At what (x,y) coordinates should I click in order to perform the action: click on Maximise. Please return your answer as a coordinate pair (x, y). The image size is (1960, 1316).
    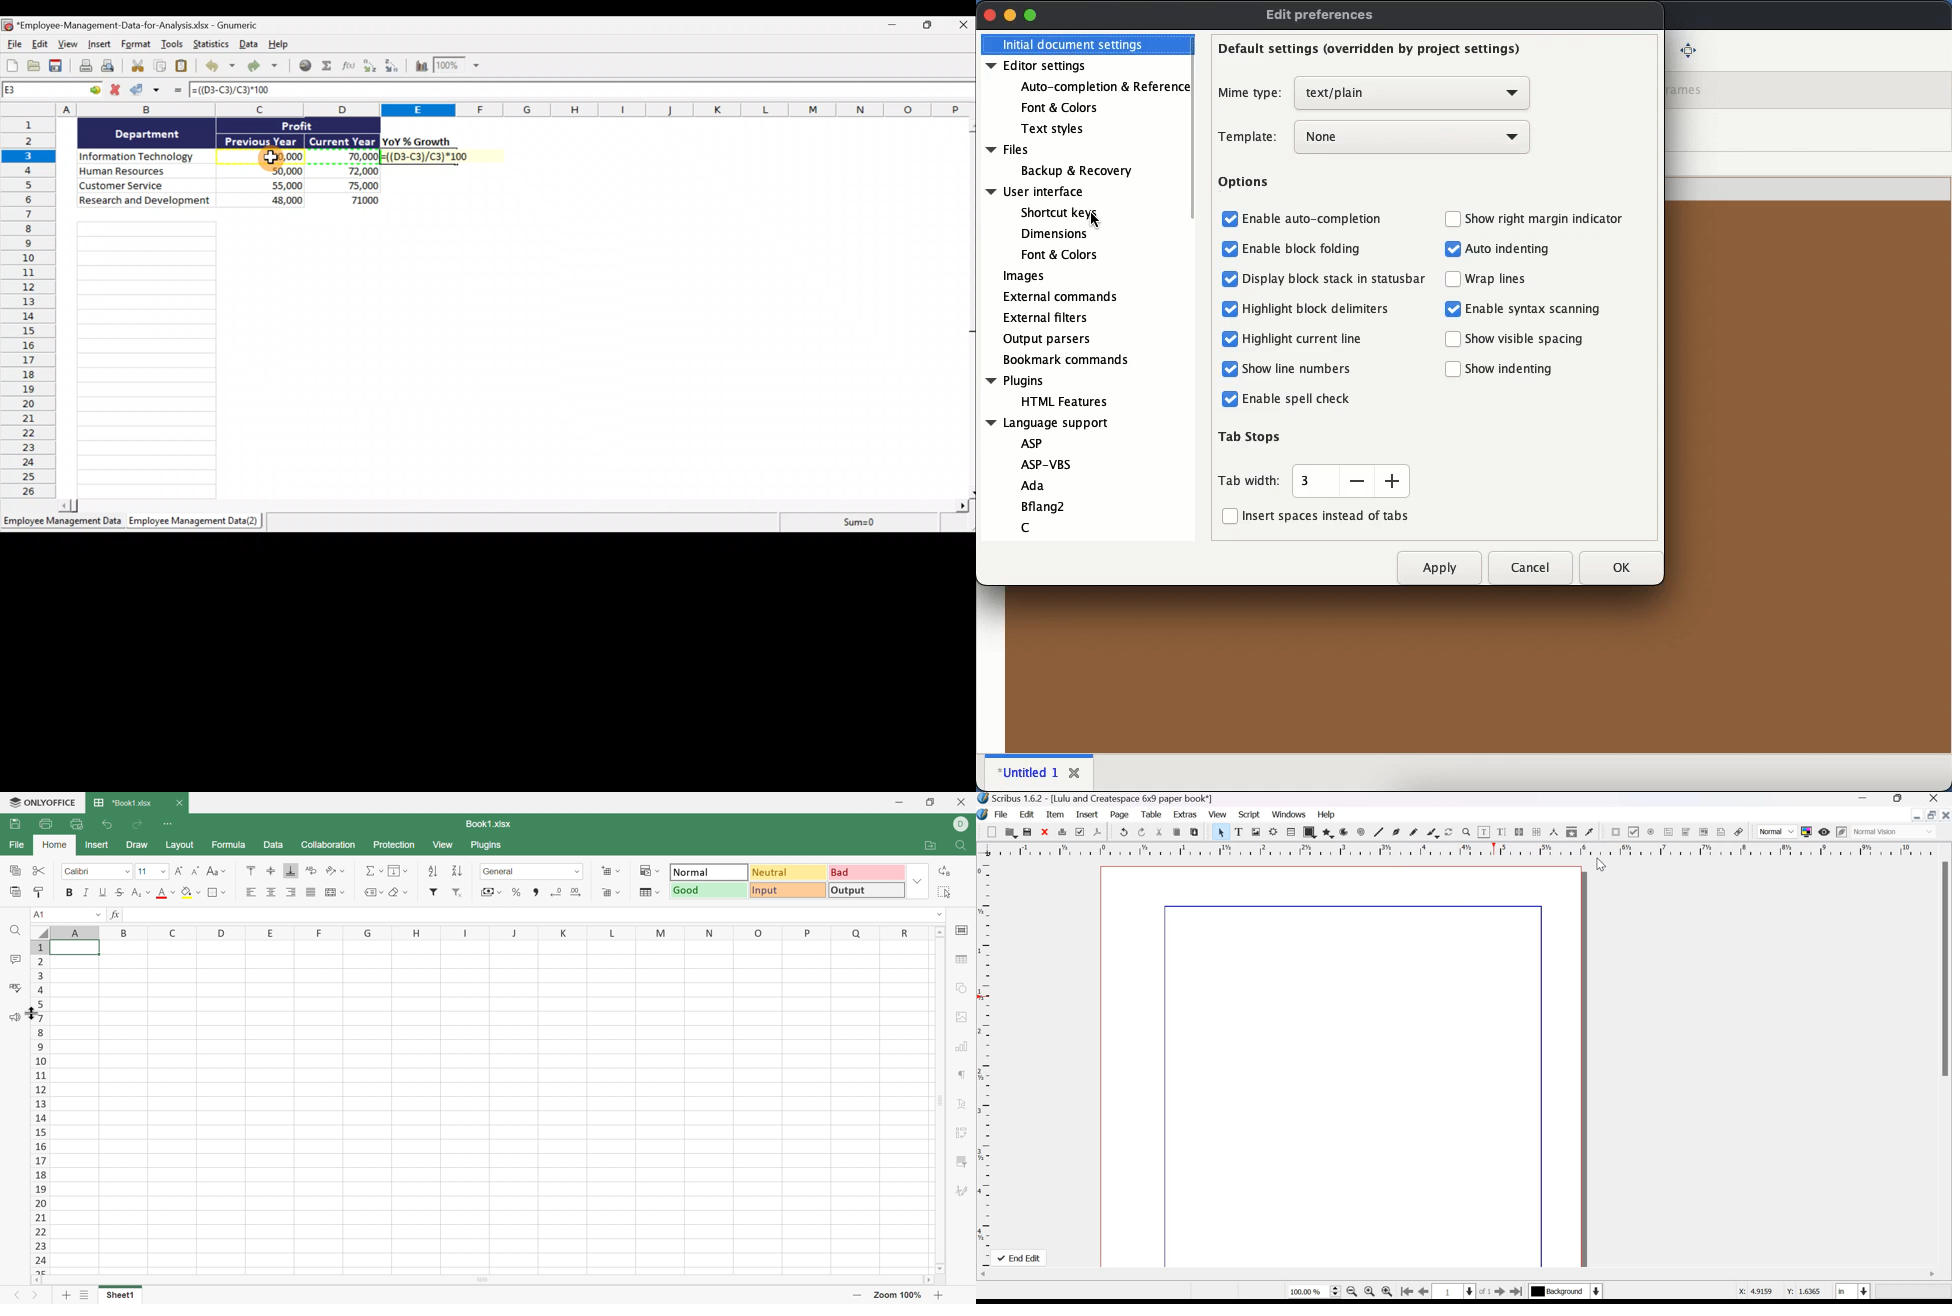
    Looking at the image, I should click on (931, 25).